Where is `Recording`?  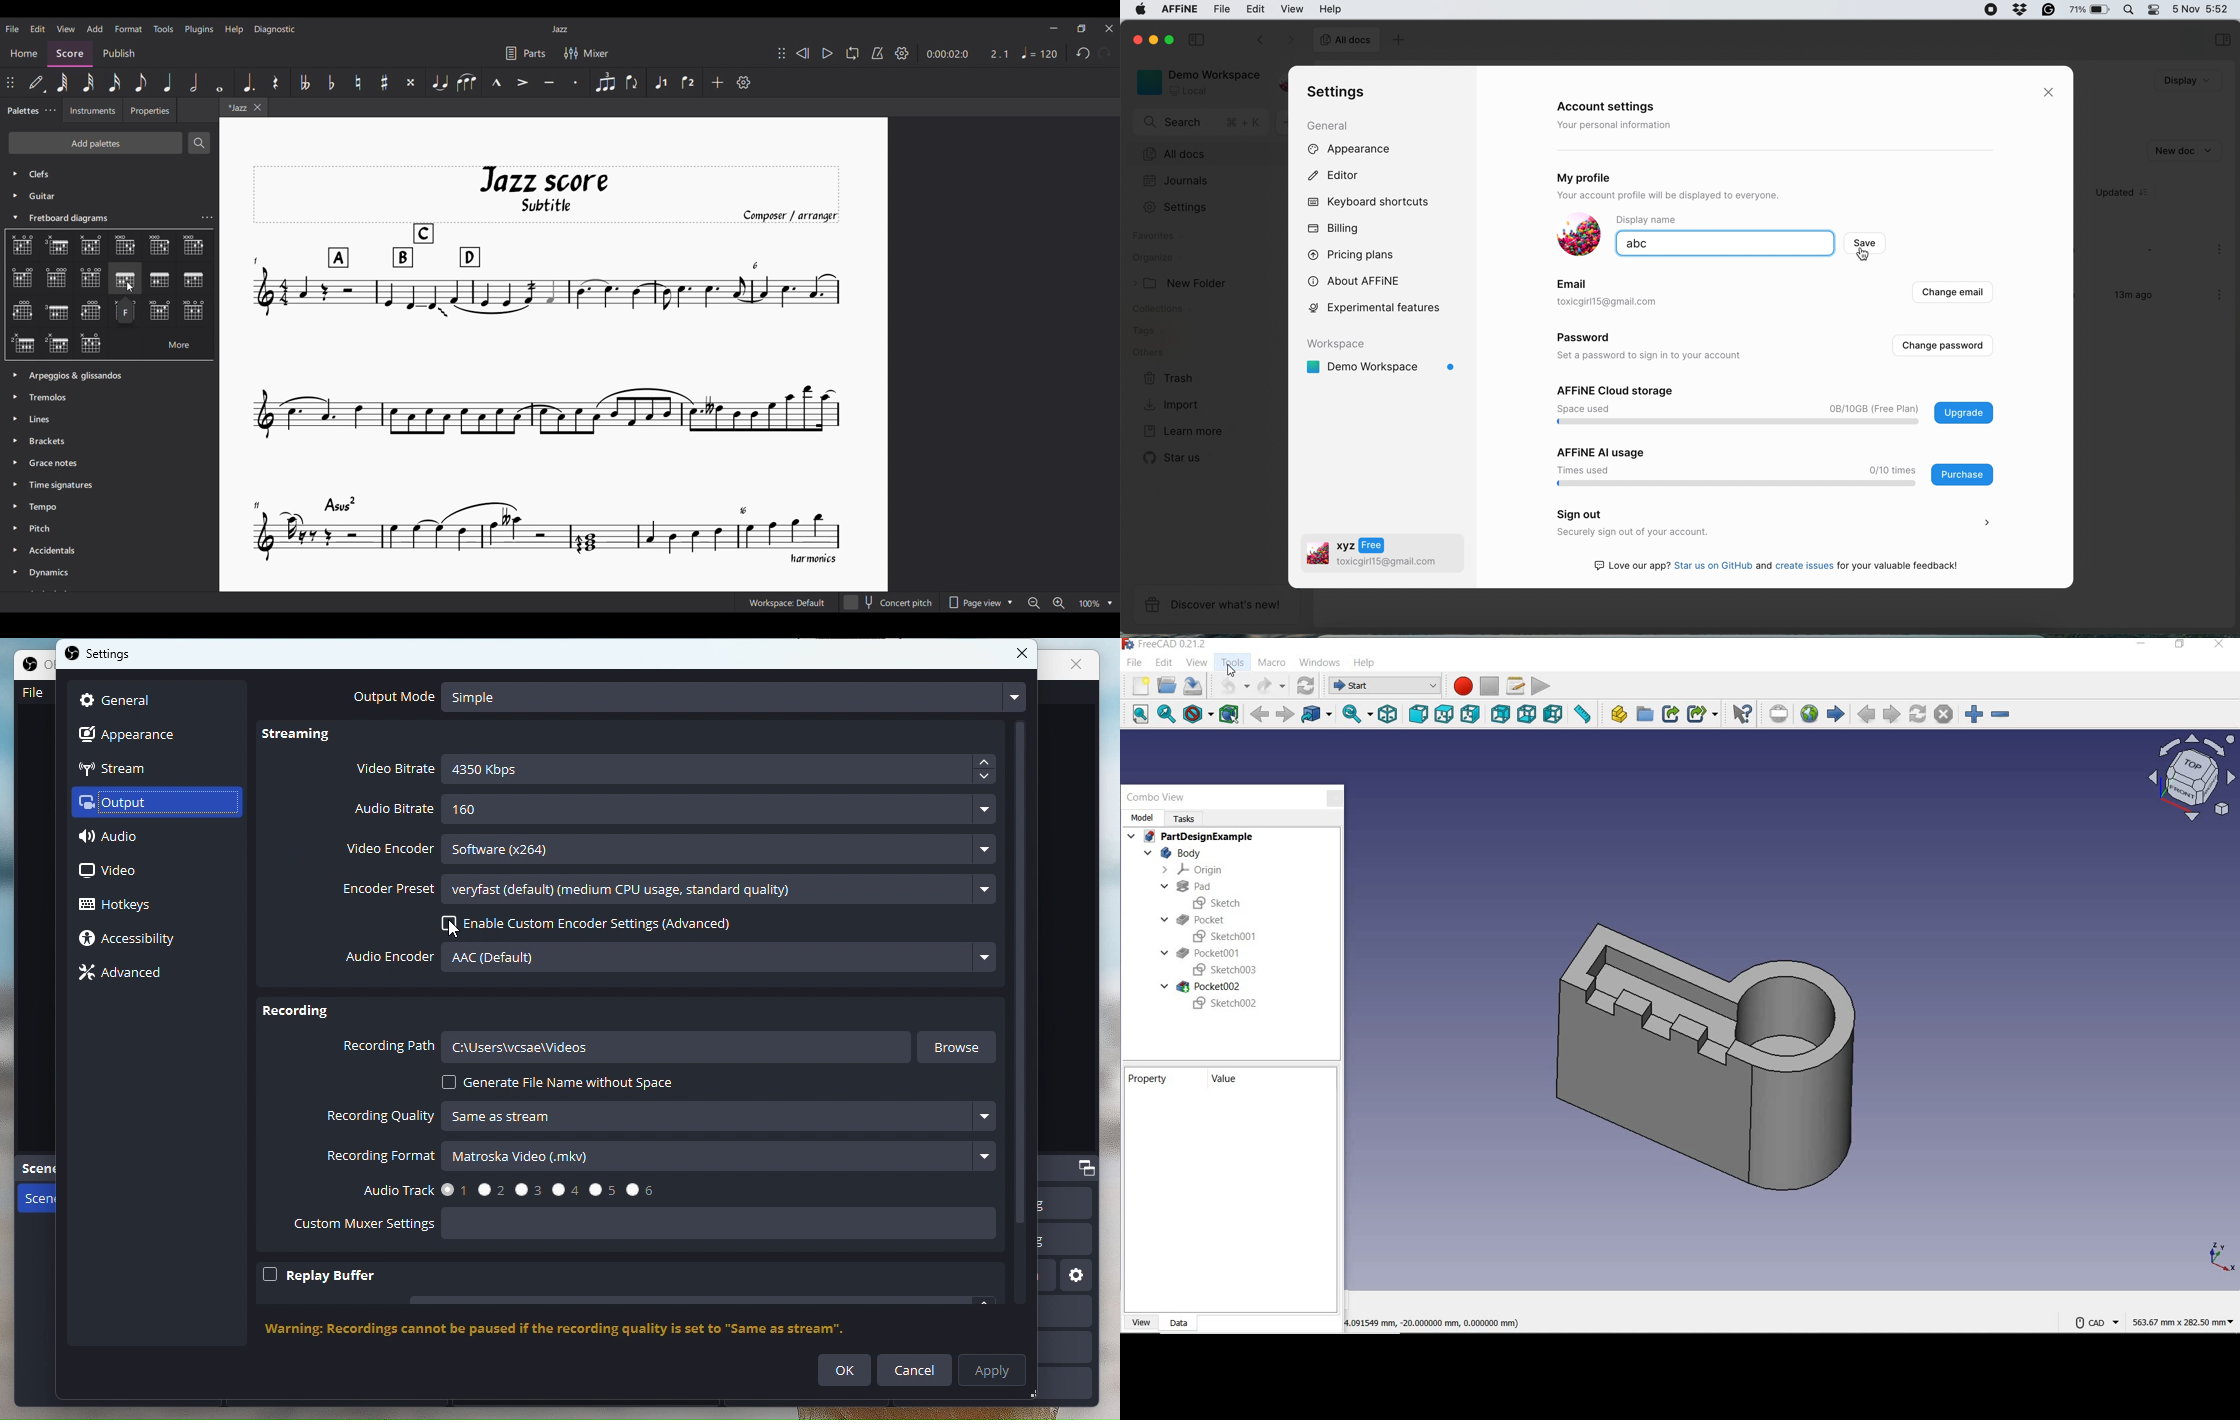
Recording is located at coordinates (301, 1013).